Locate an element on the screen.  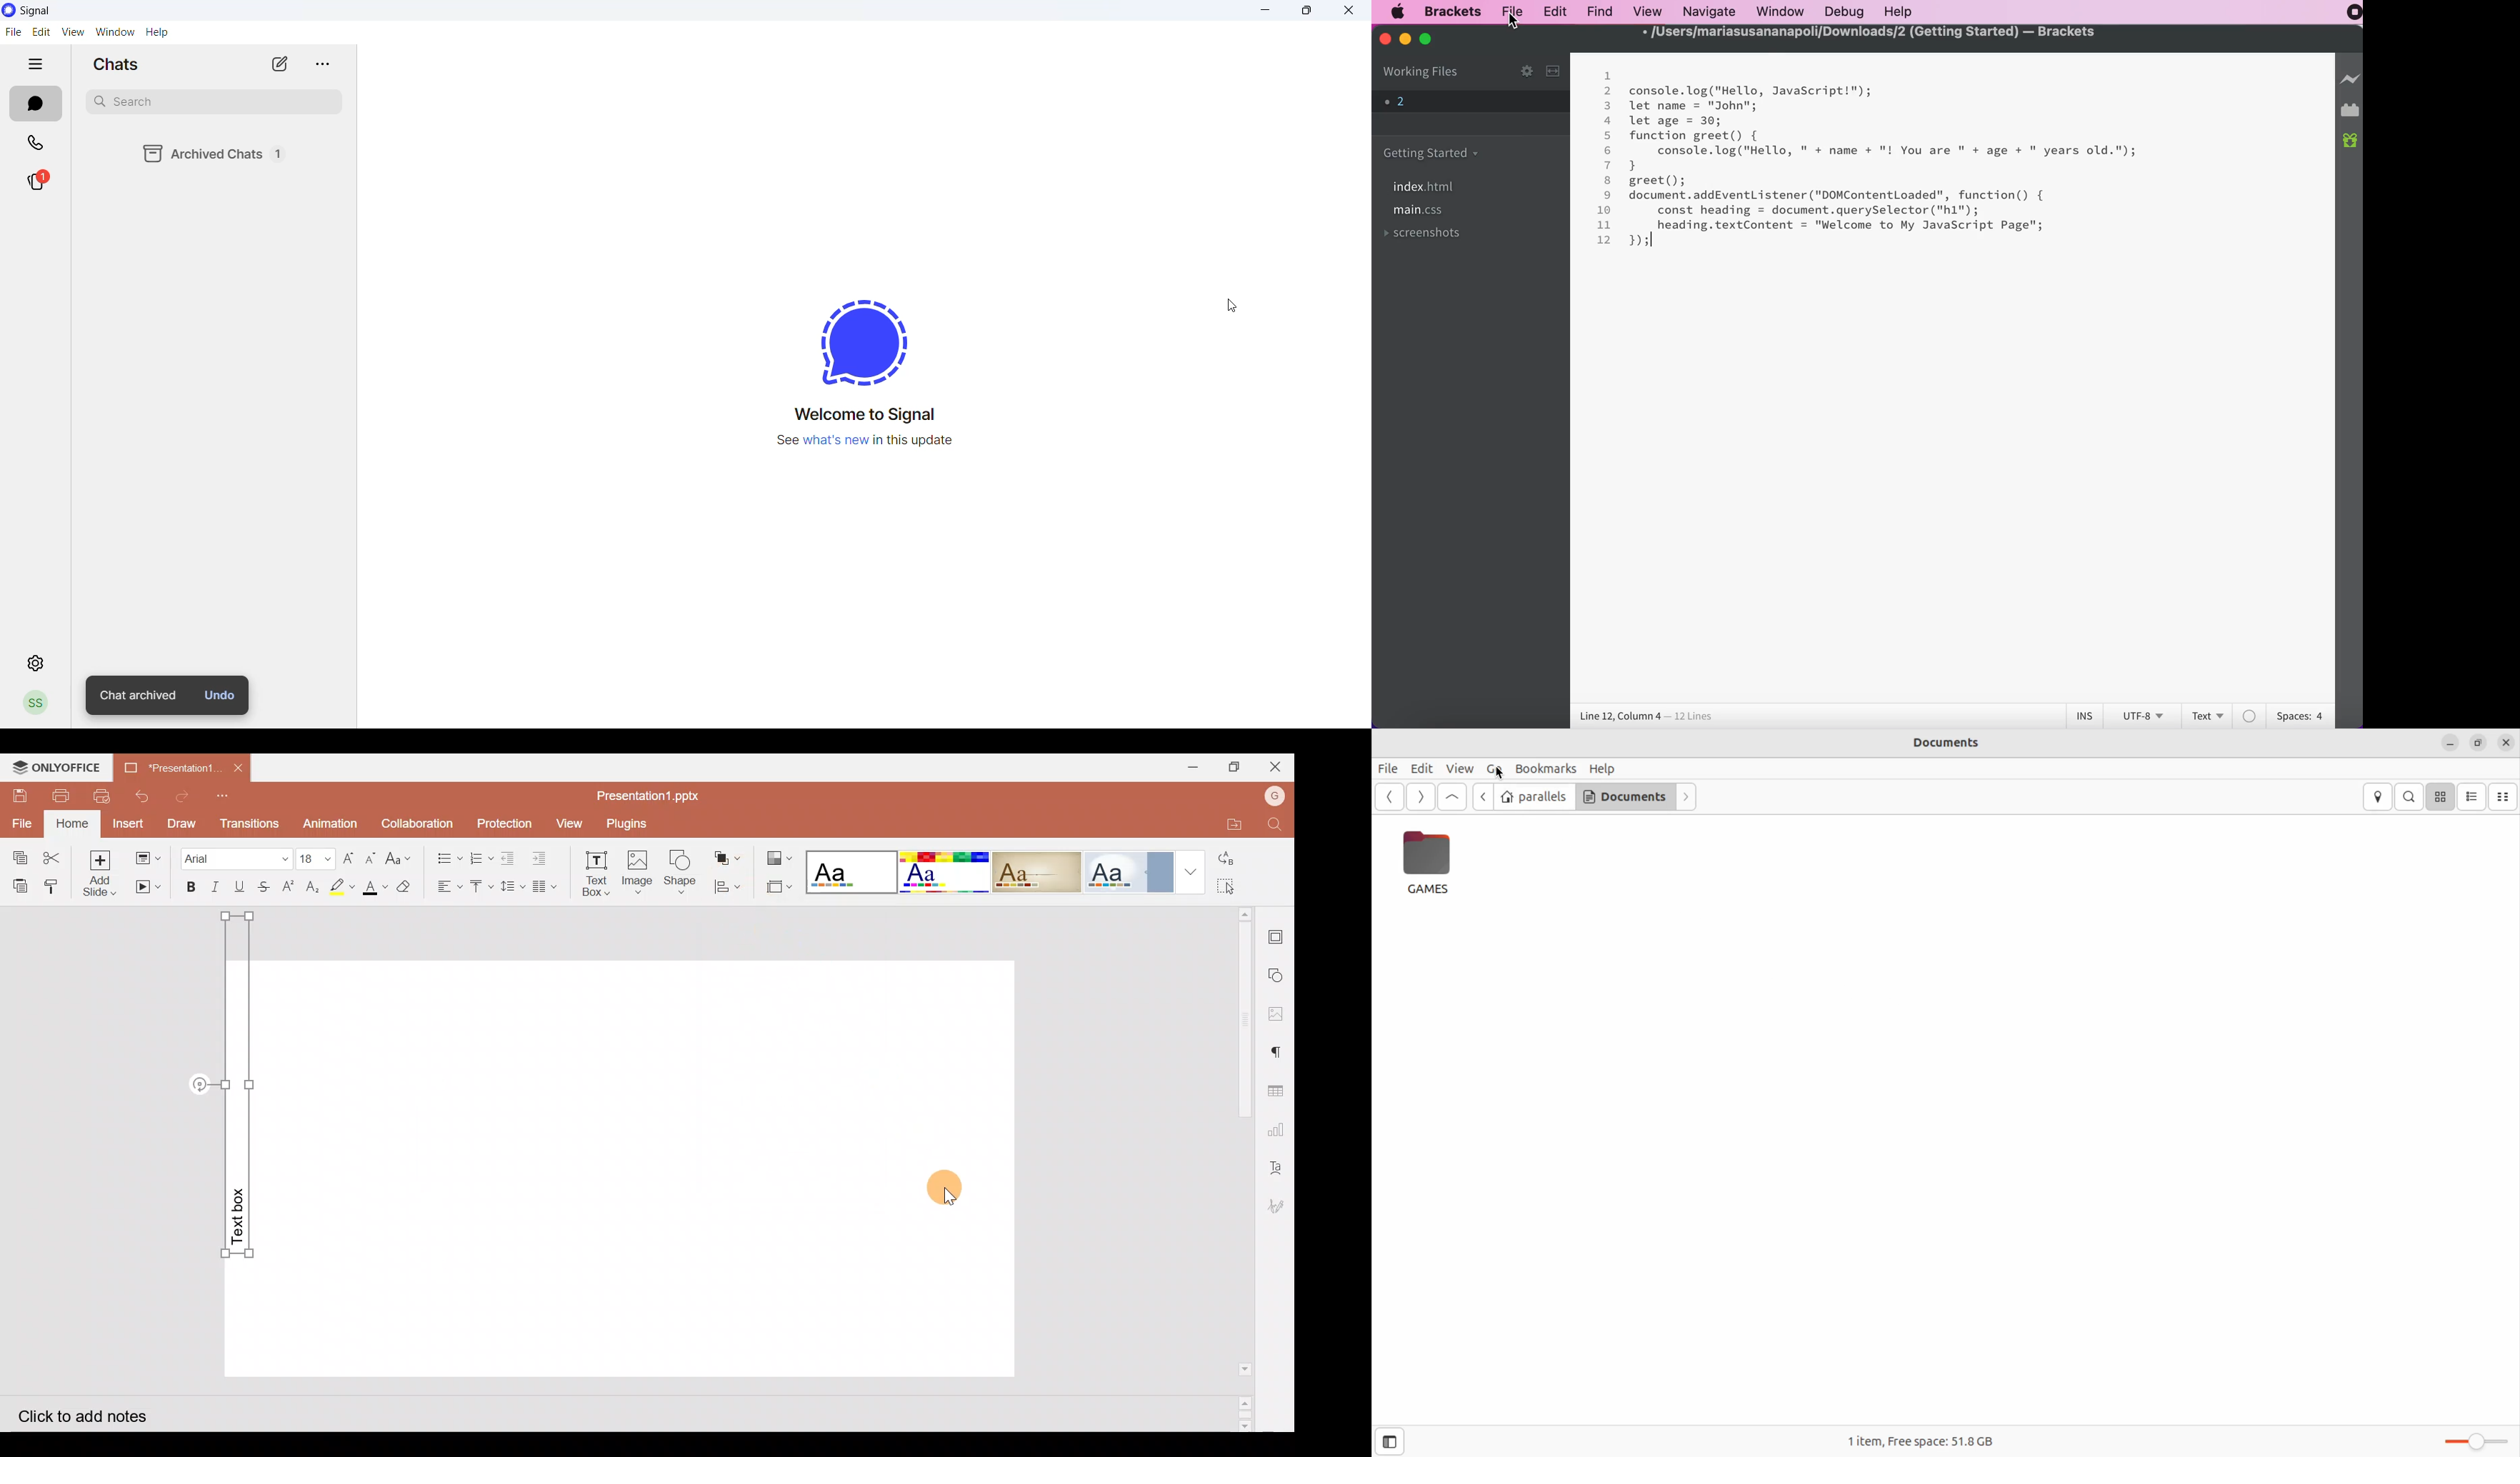
Draw is located at coordinates (181, 822).